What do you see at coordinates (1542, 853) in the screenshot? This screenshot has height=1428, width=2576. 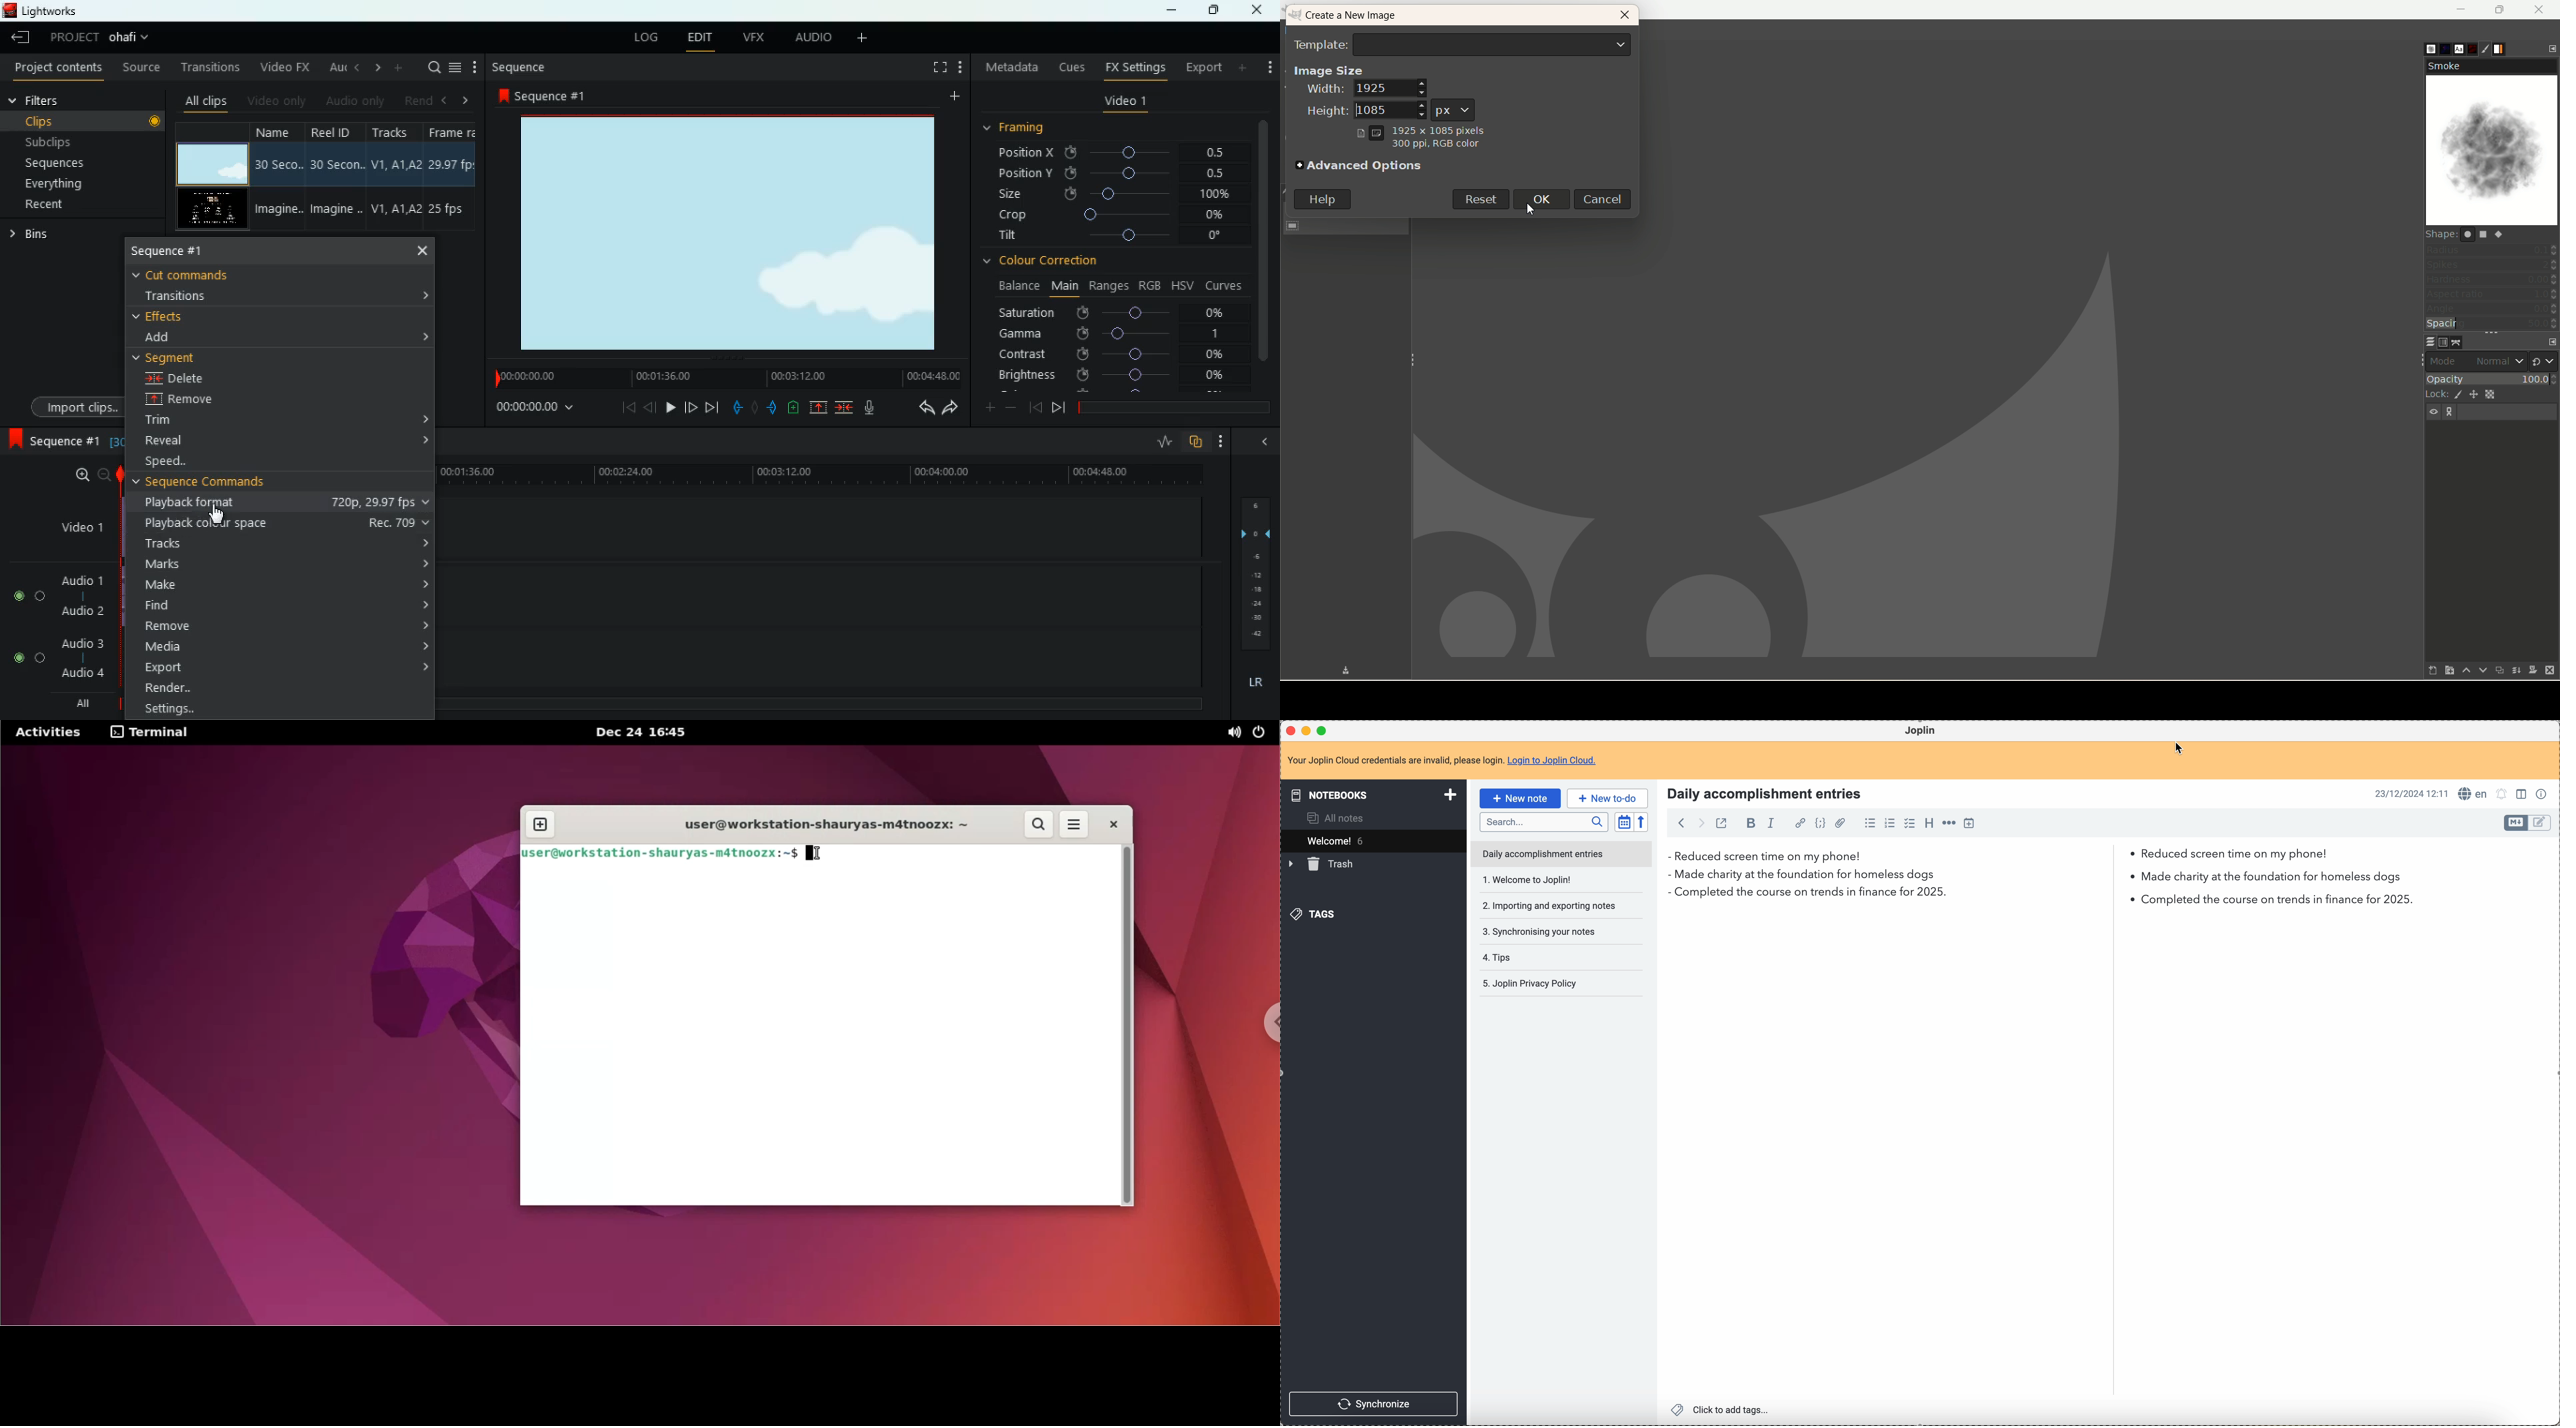 I see `daily accomplishment entries` at bounding box center [1542, 853].